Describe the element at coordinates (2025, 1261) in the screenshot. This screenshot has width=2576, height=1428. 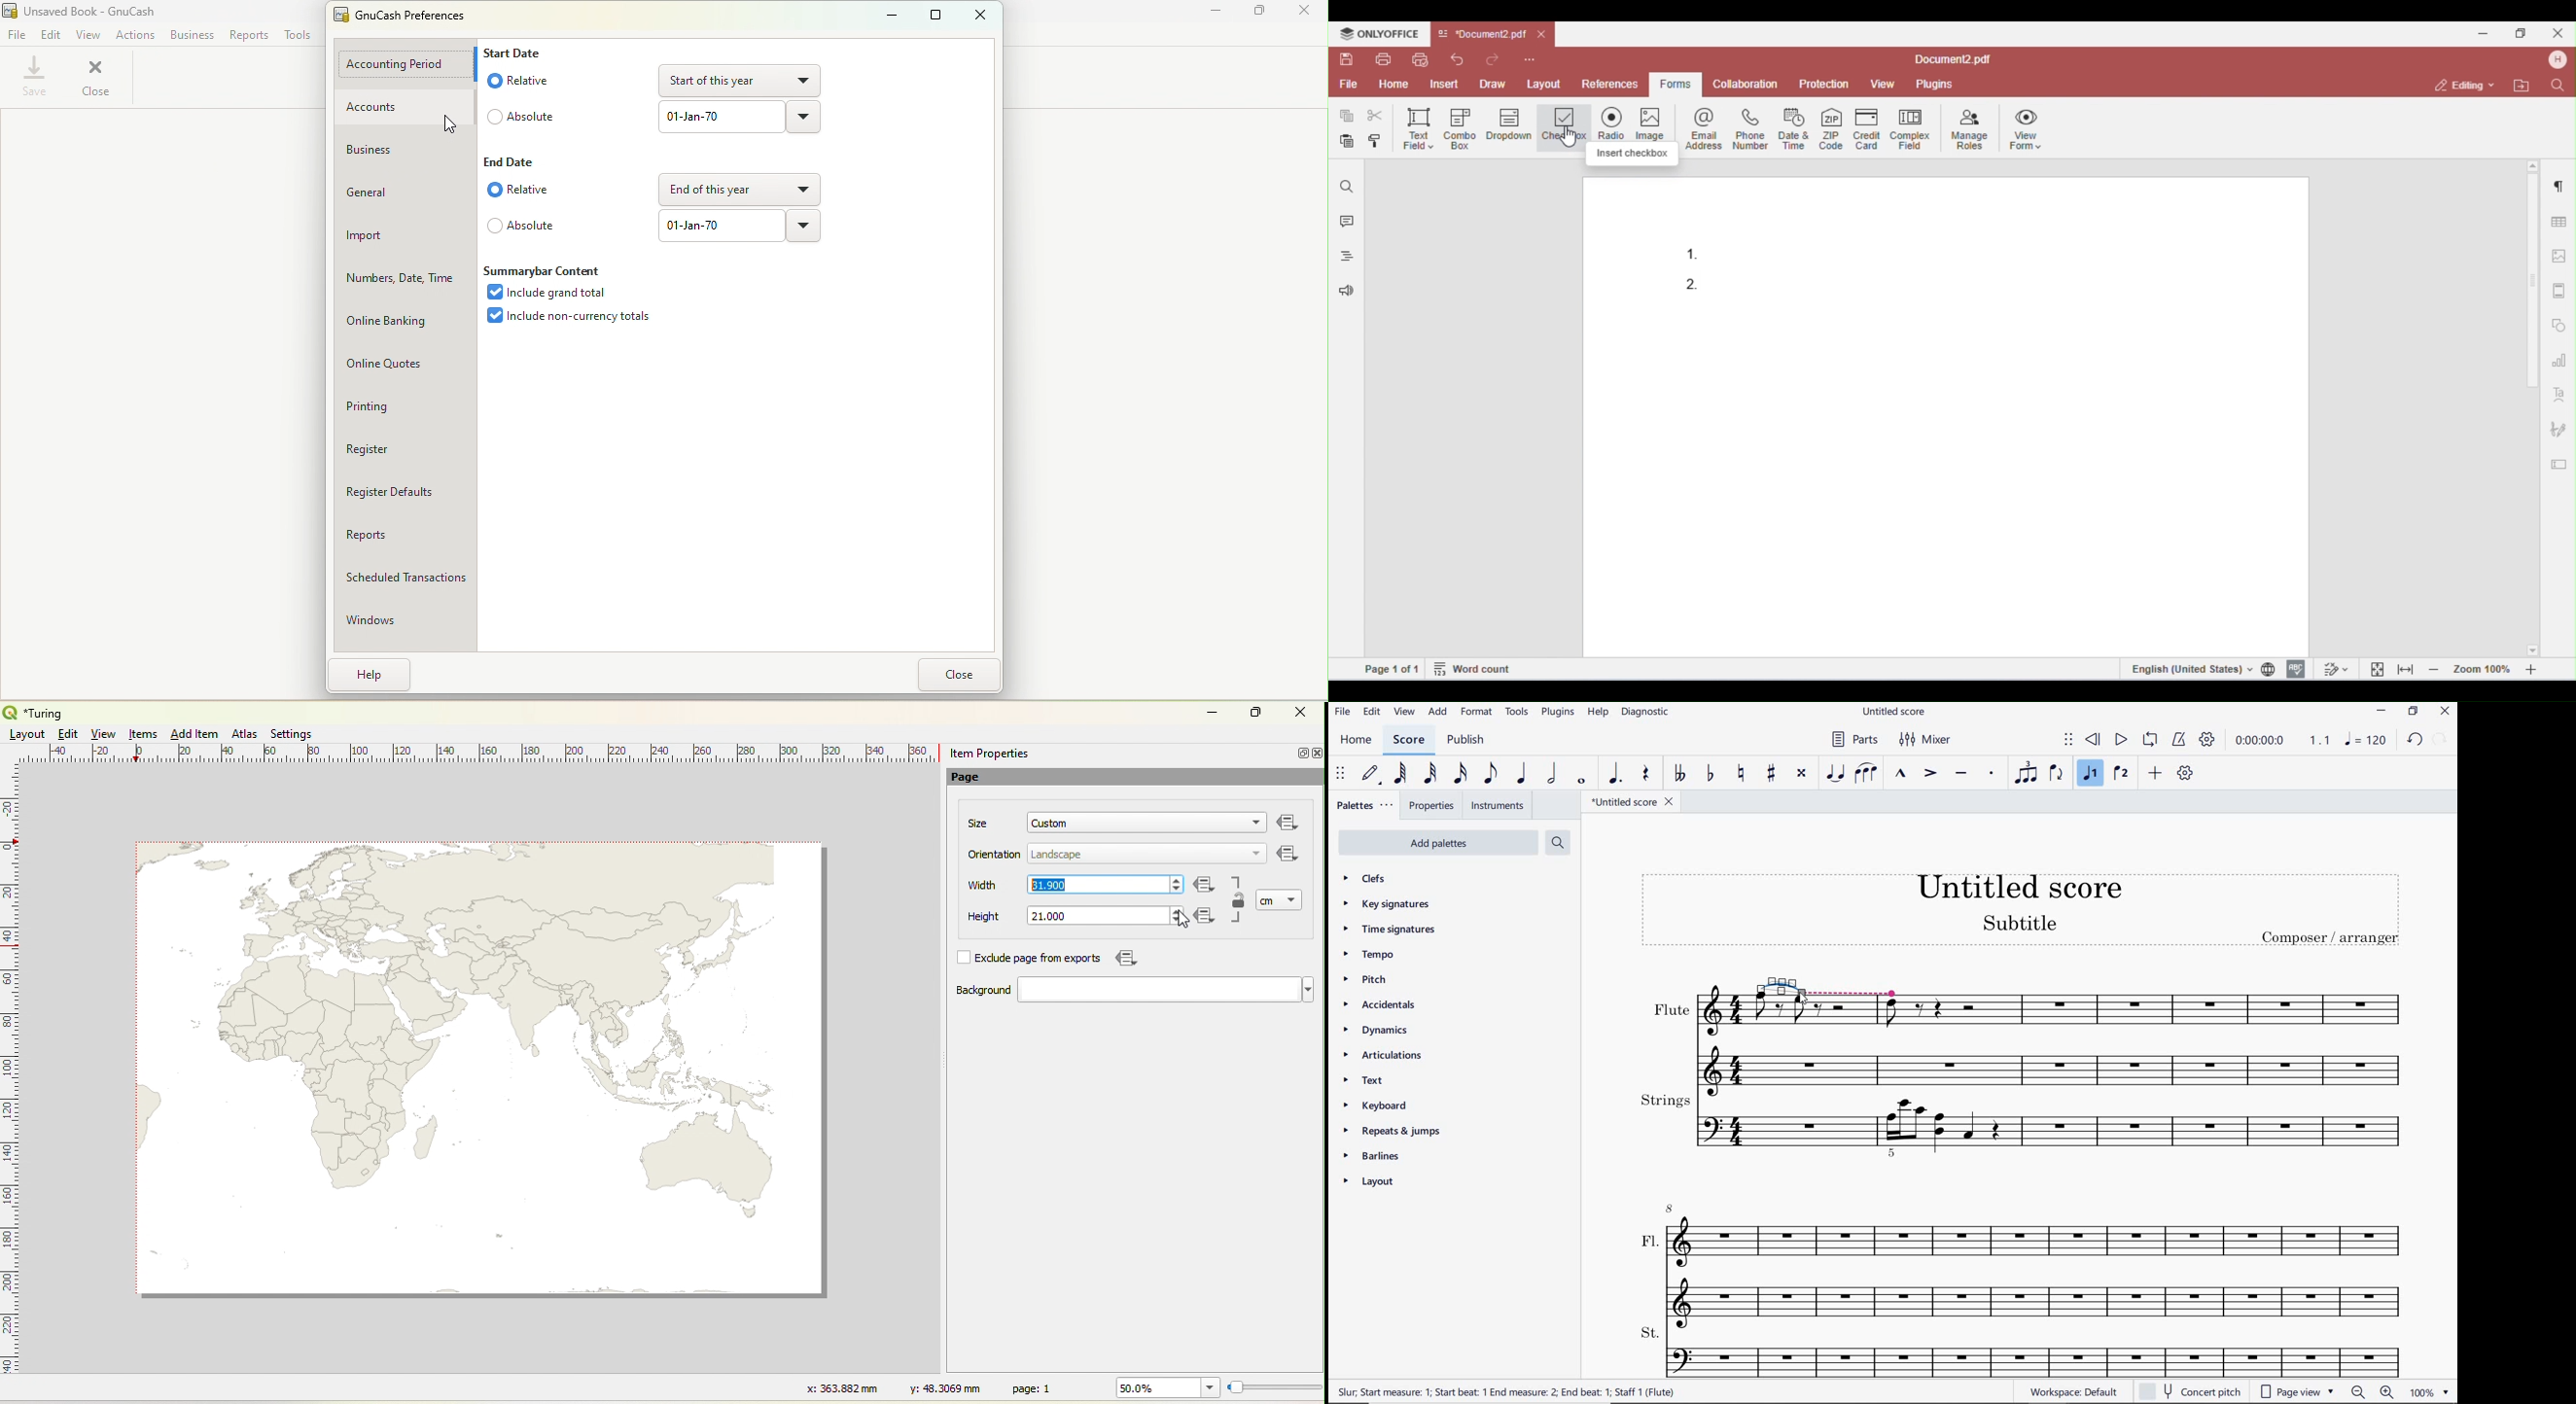
I see `Fl.` at that location.